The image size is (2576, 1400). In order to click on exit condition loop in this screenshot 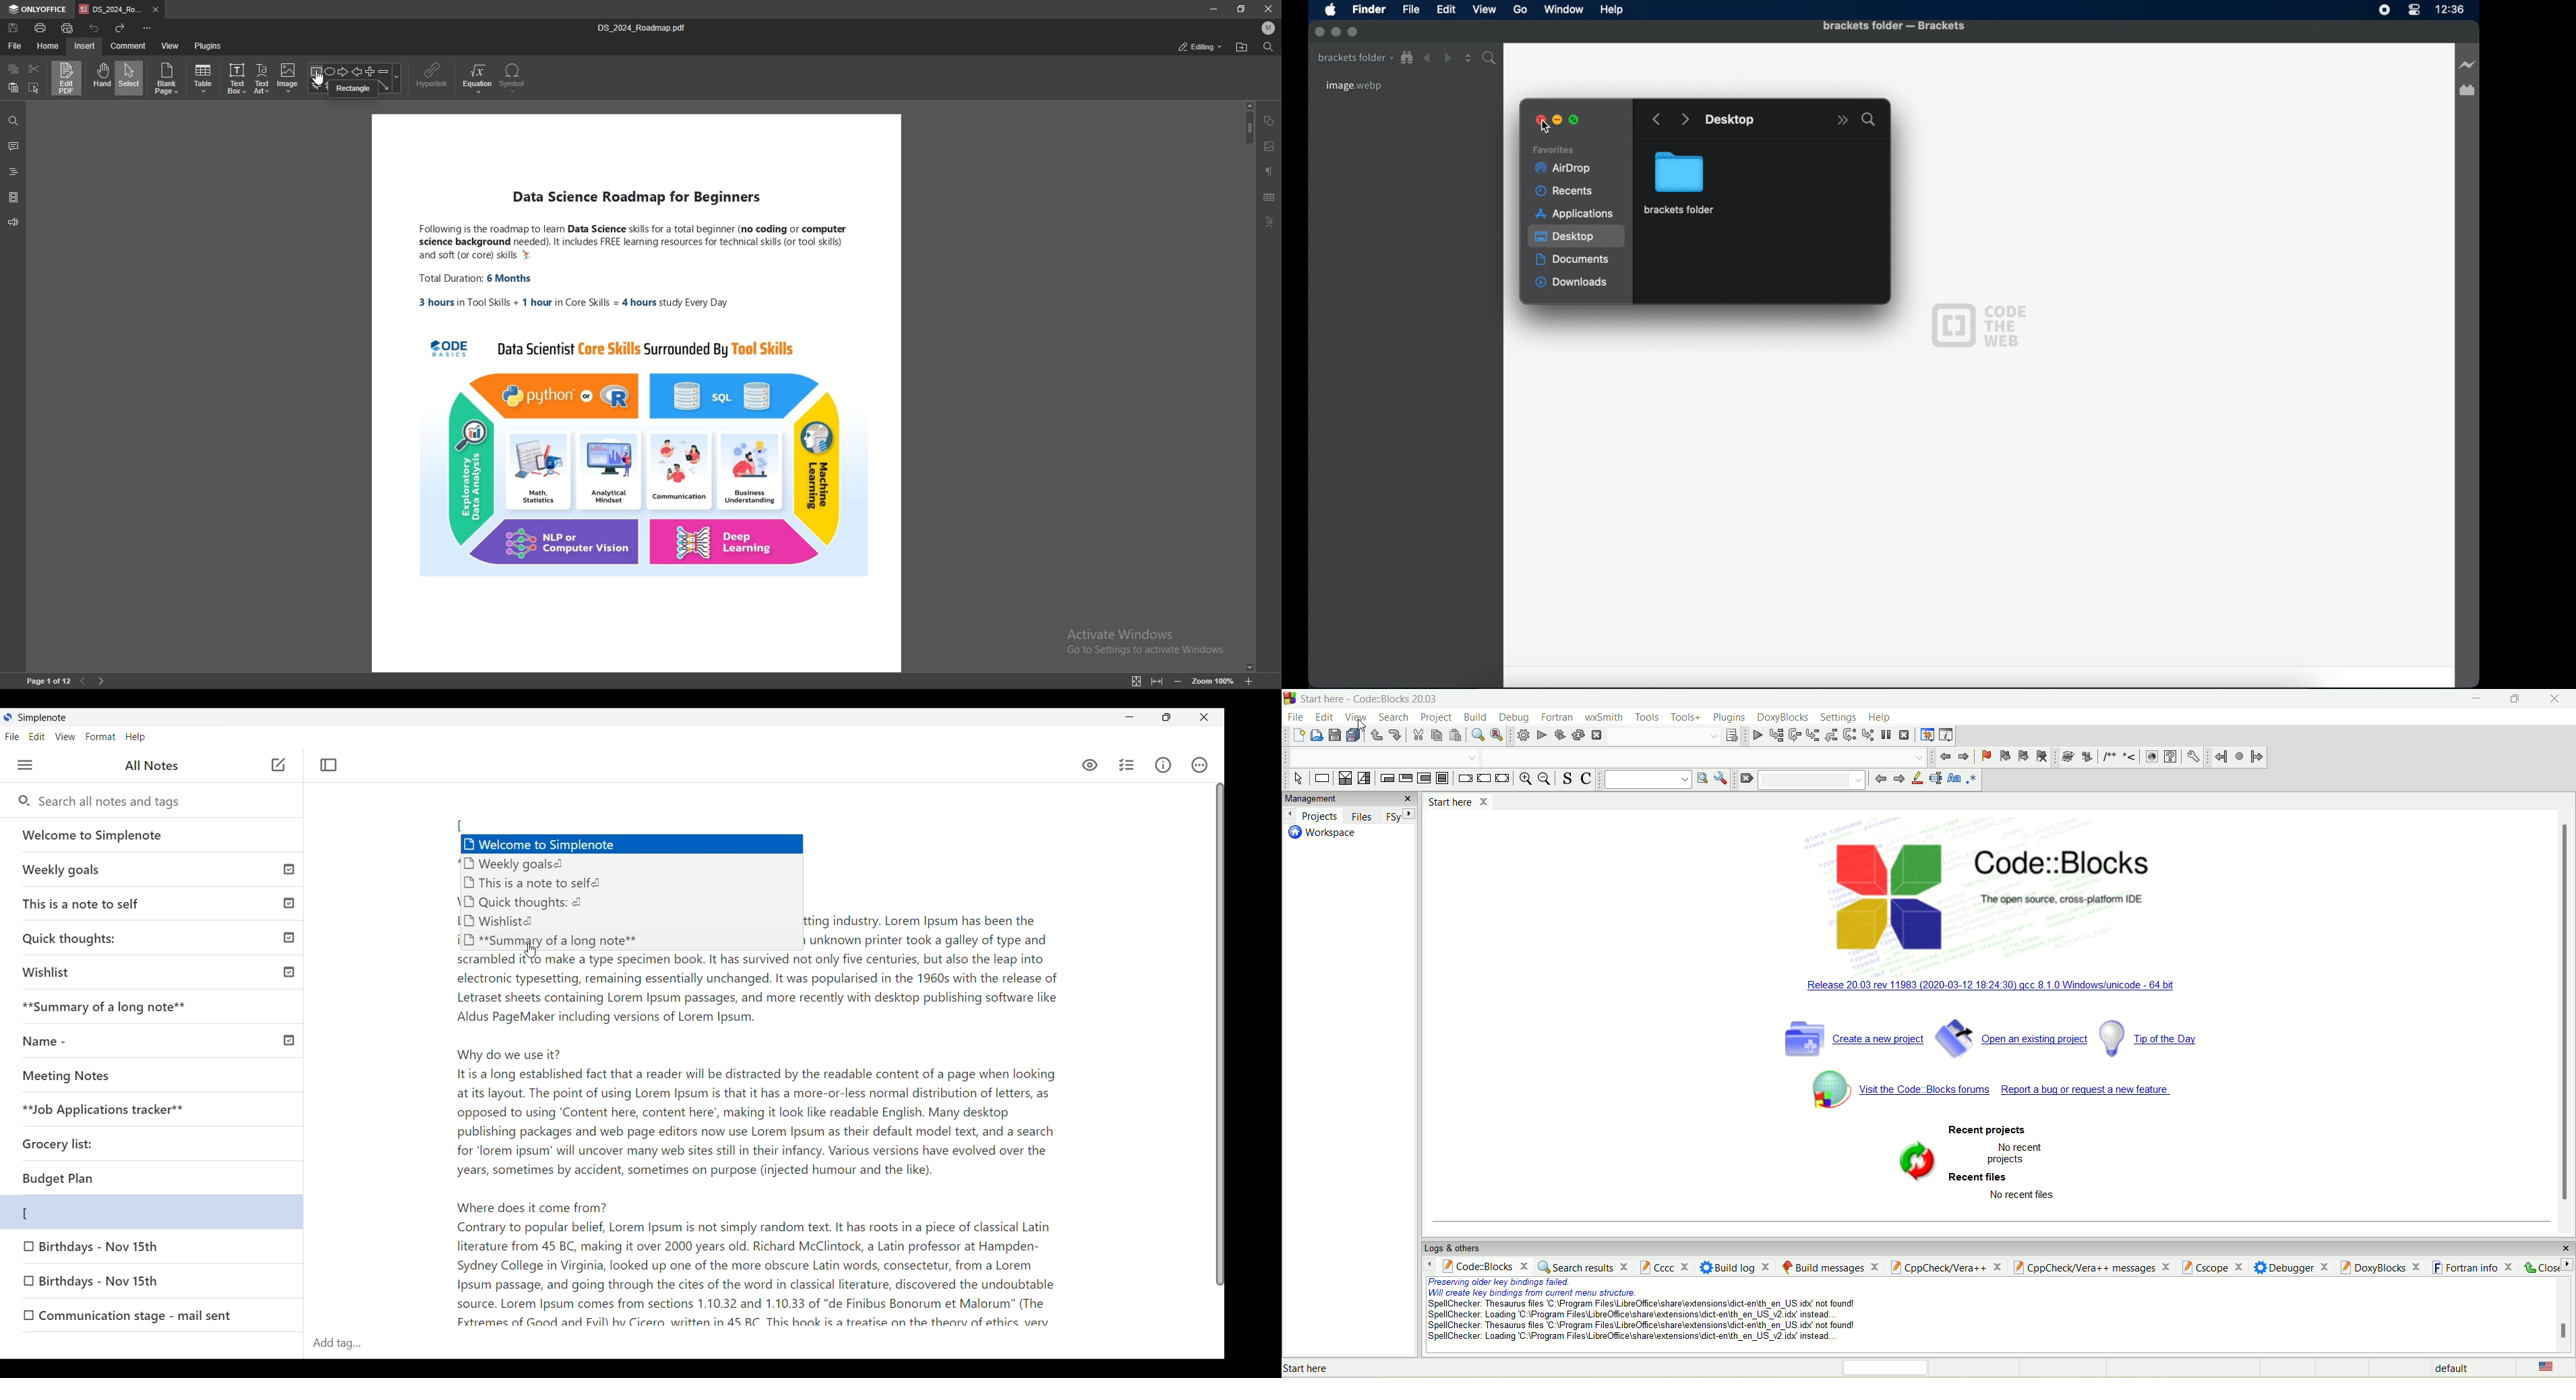, I will do `click(1406, 780)`.